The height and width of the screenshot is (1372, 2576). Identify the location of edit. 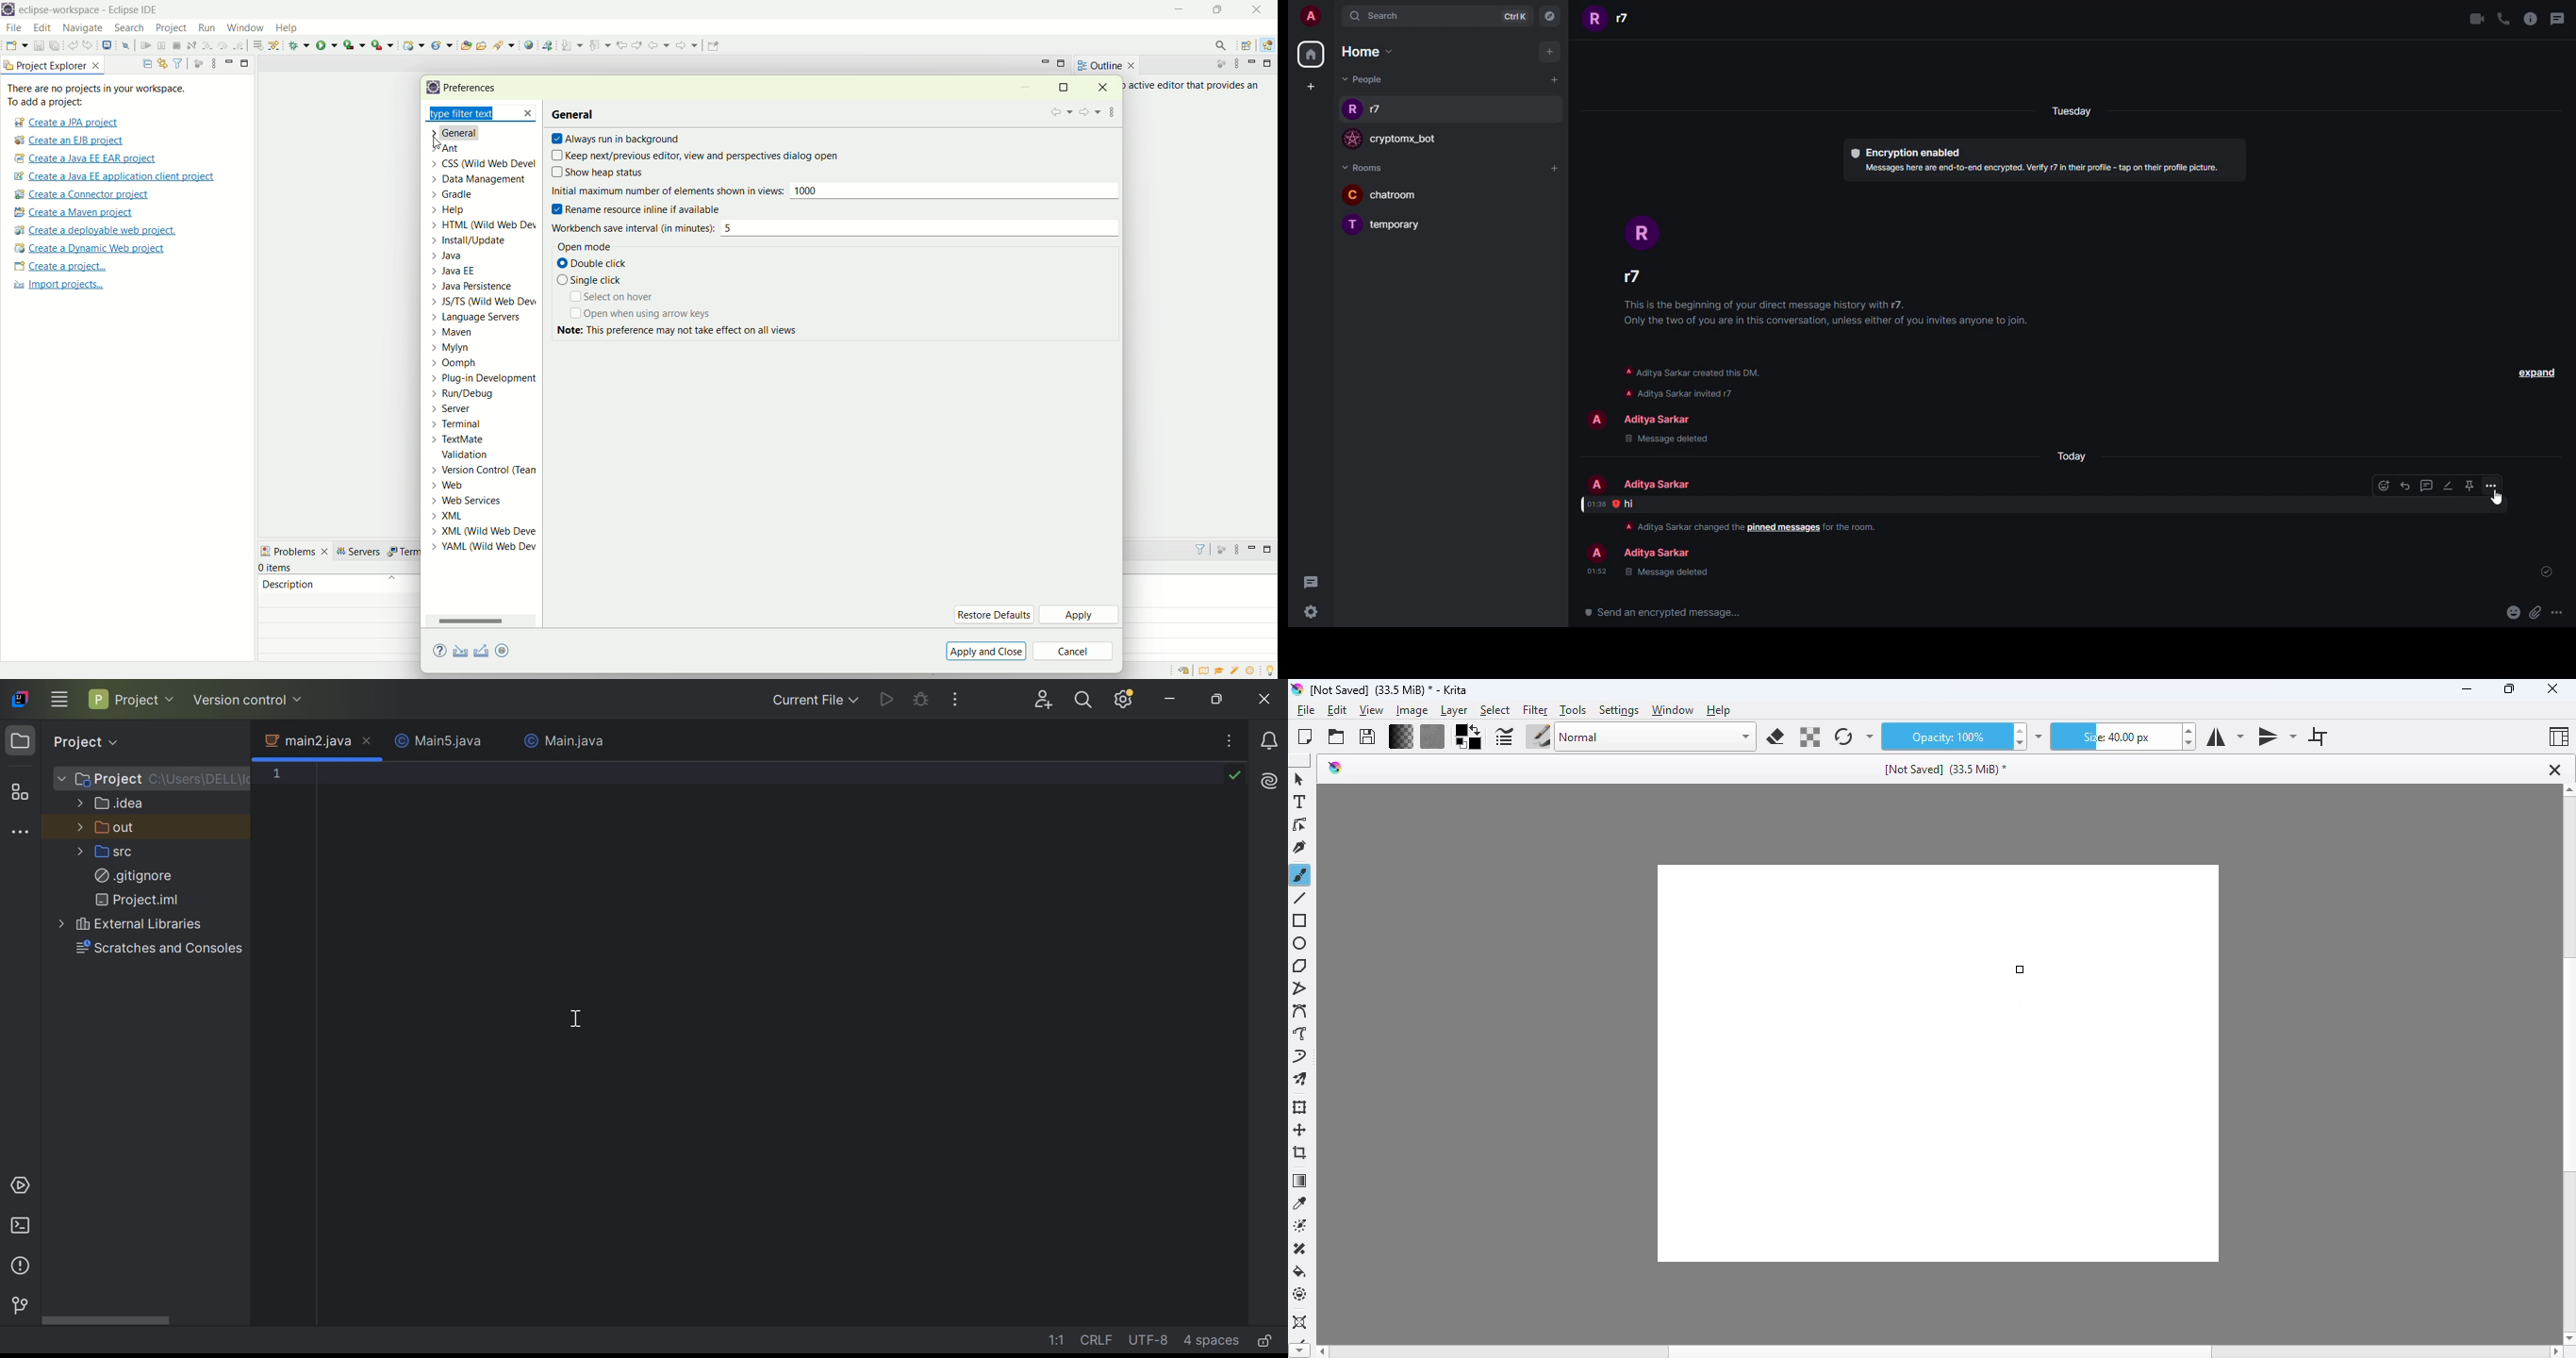
(2447, 486).